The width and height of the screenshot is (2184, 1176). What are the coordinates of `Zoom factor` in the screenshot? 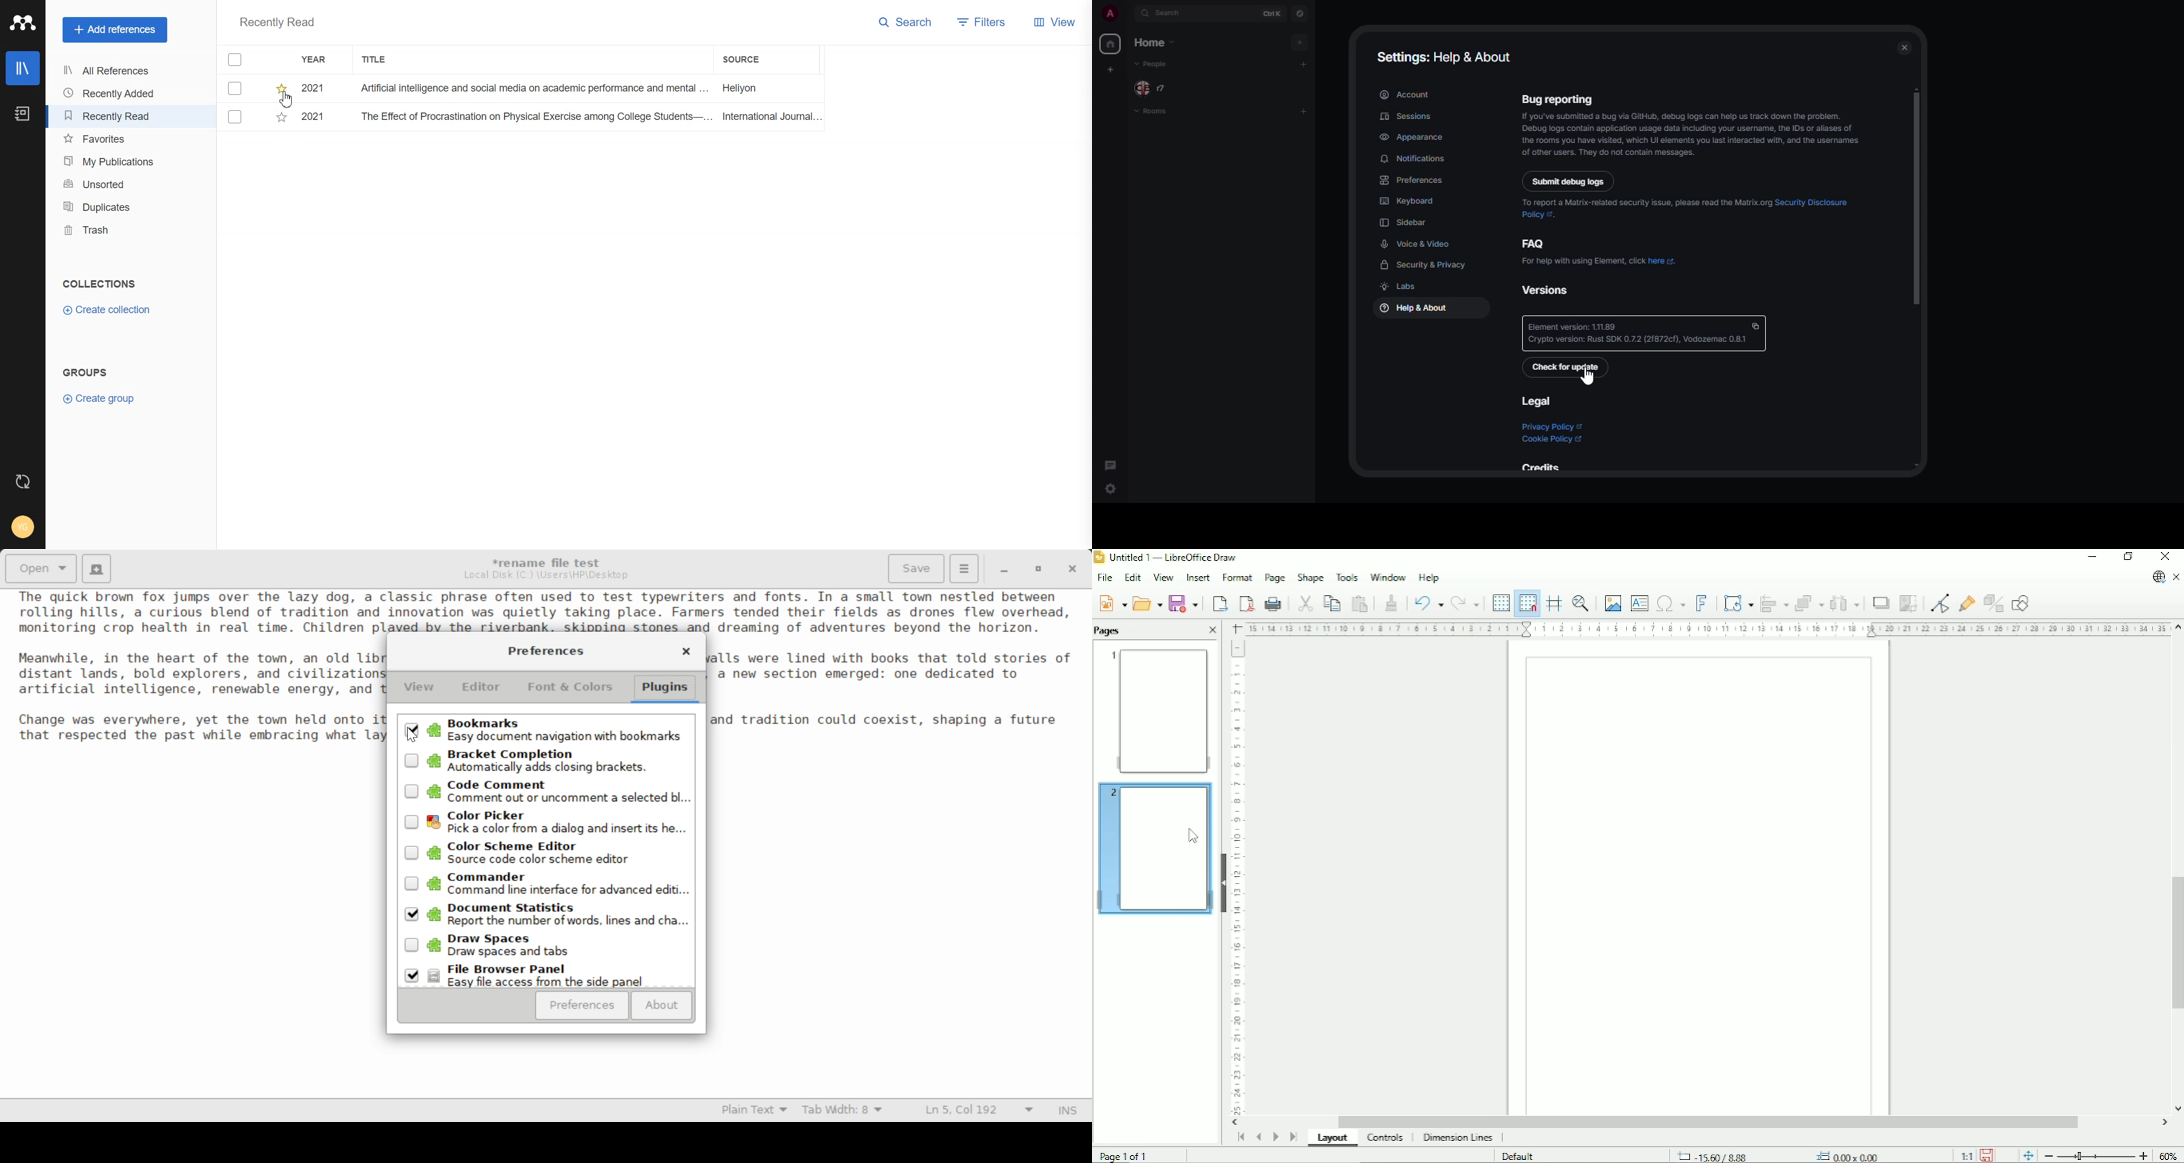 It's located at (2169, 1155).